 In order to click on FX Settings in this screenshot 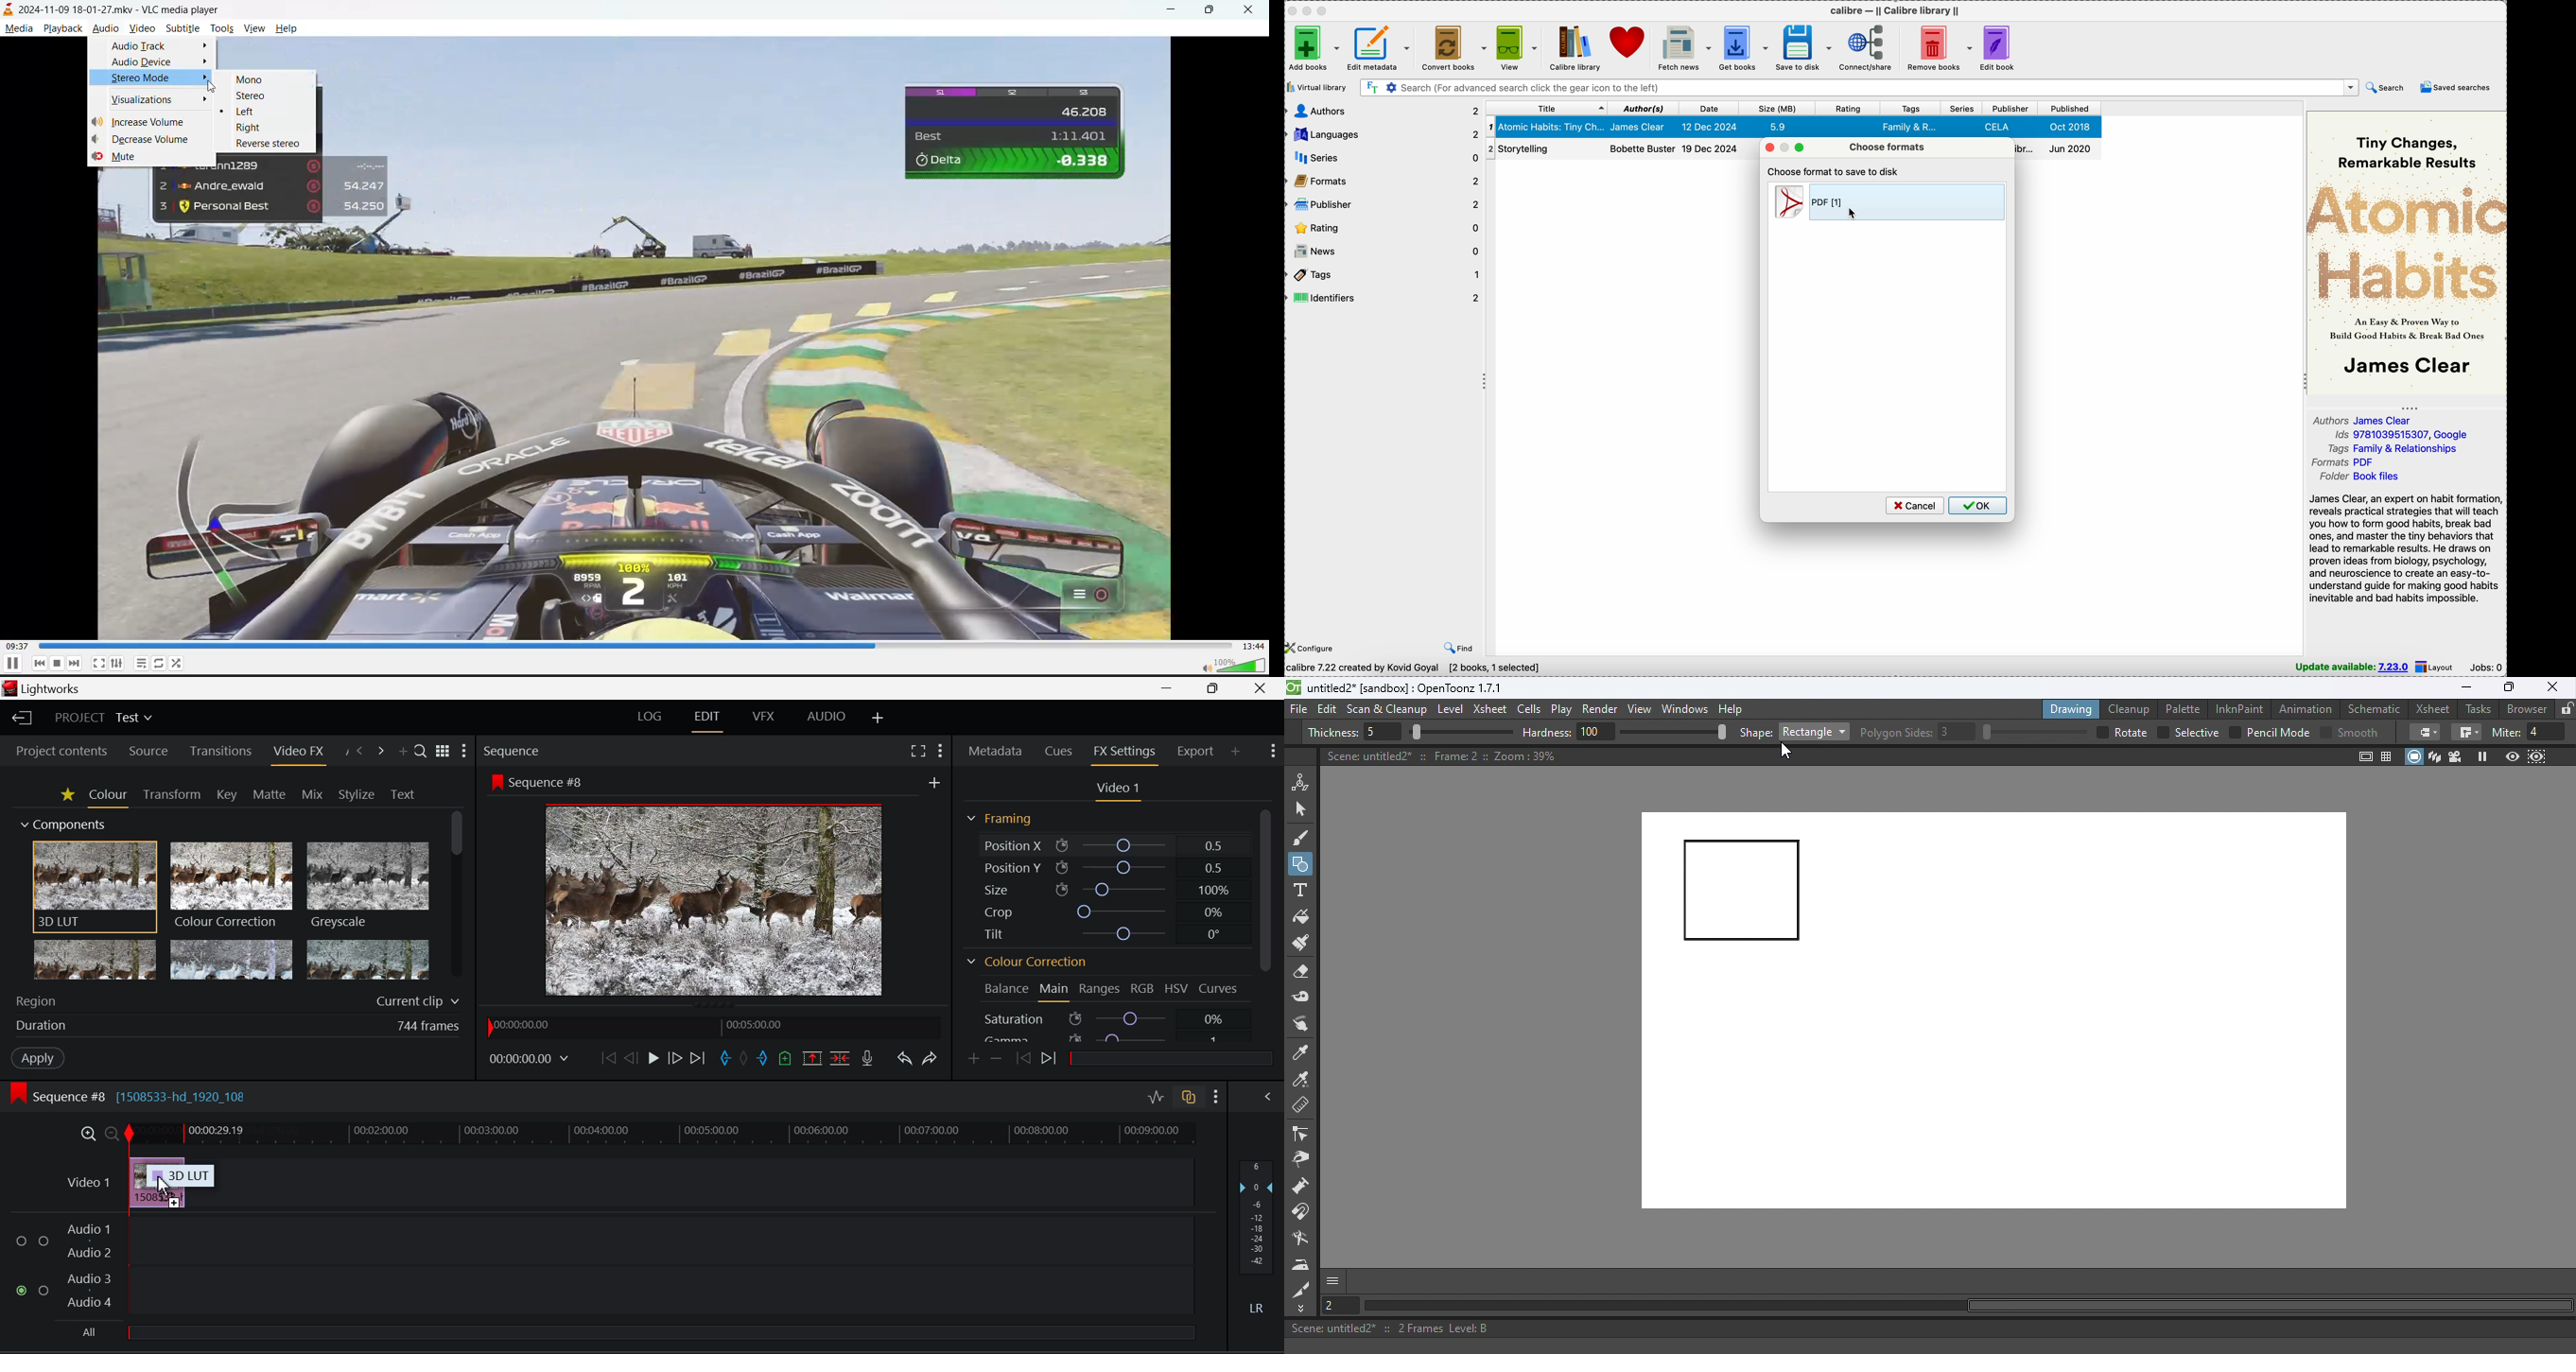, I will do `click(1123, 755)`.